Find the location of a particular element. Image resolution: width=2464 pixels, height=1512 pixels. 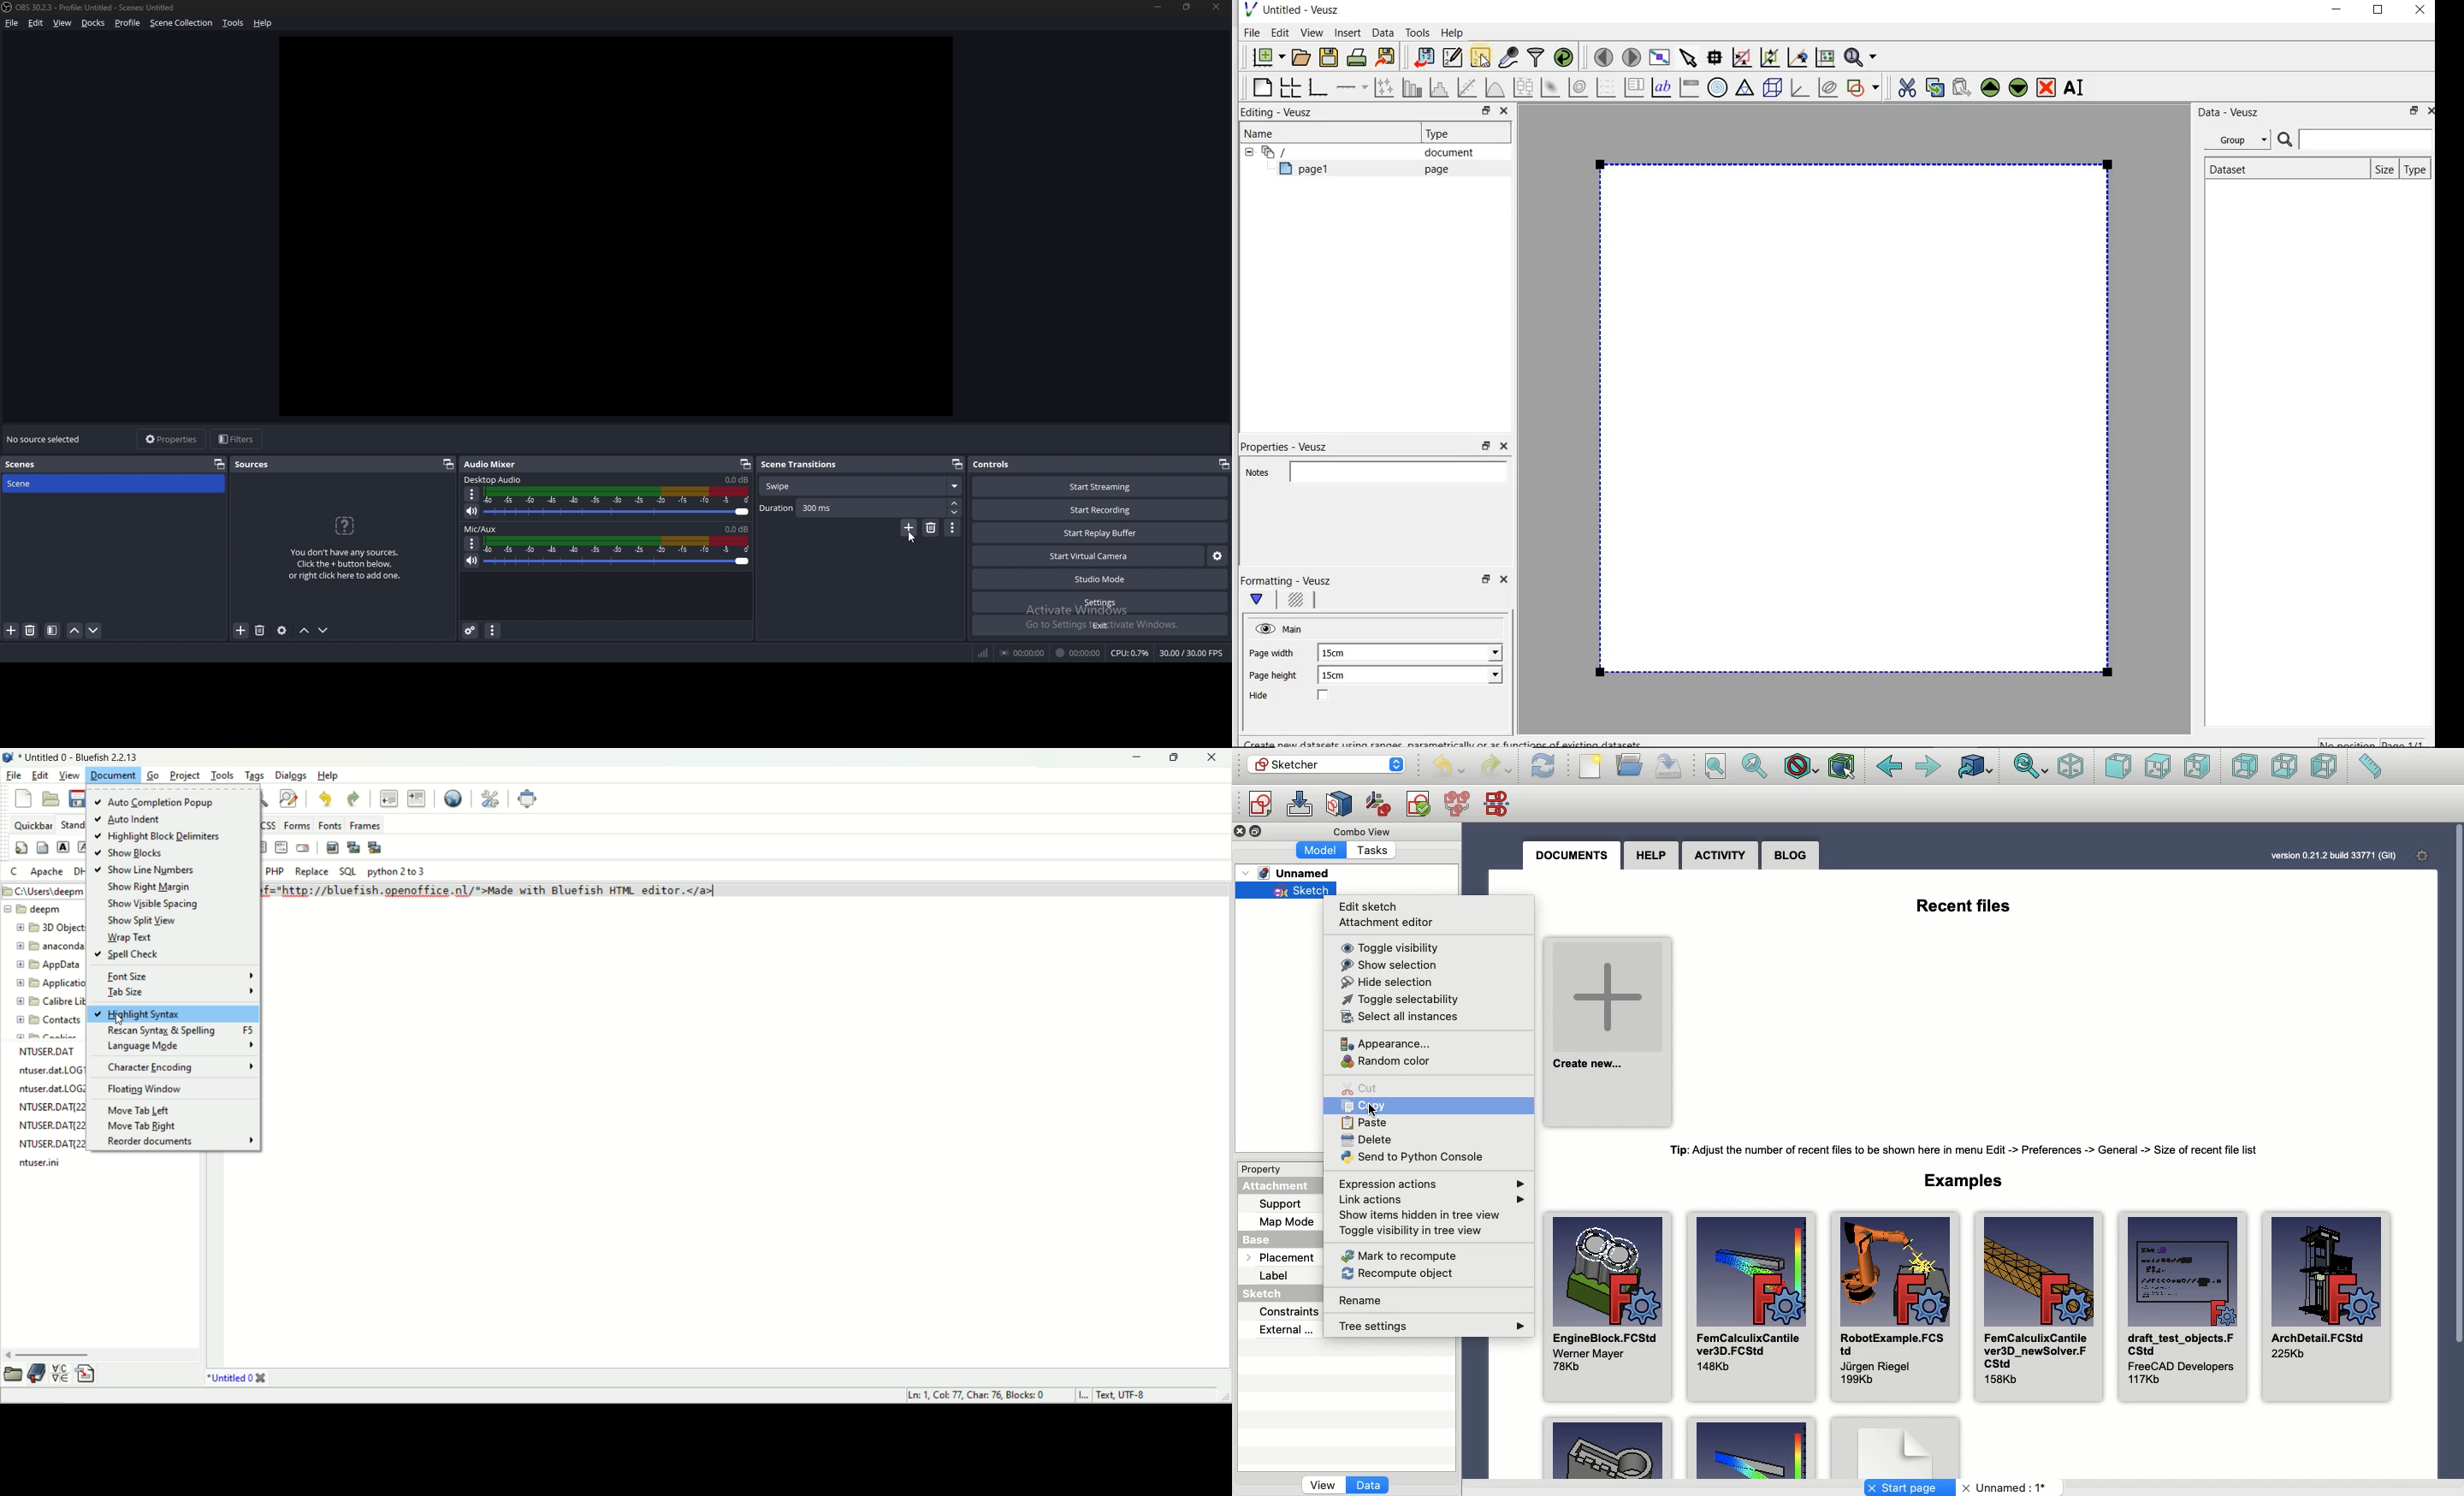

configure virtual camera is located at coordinates (1217, 557).